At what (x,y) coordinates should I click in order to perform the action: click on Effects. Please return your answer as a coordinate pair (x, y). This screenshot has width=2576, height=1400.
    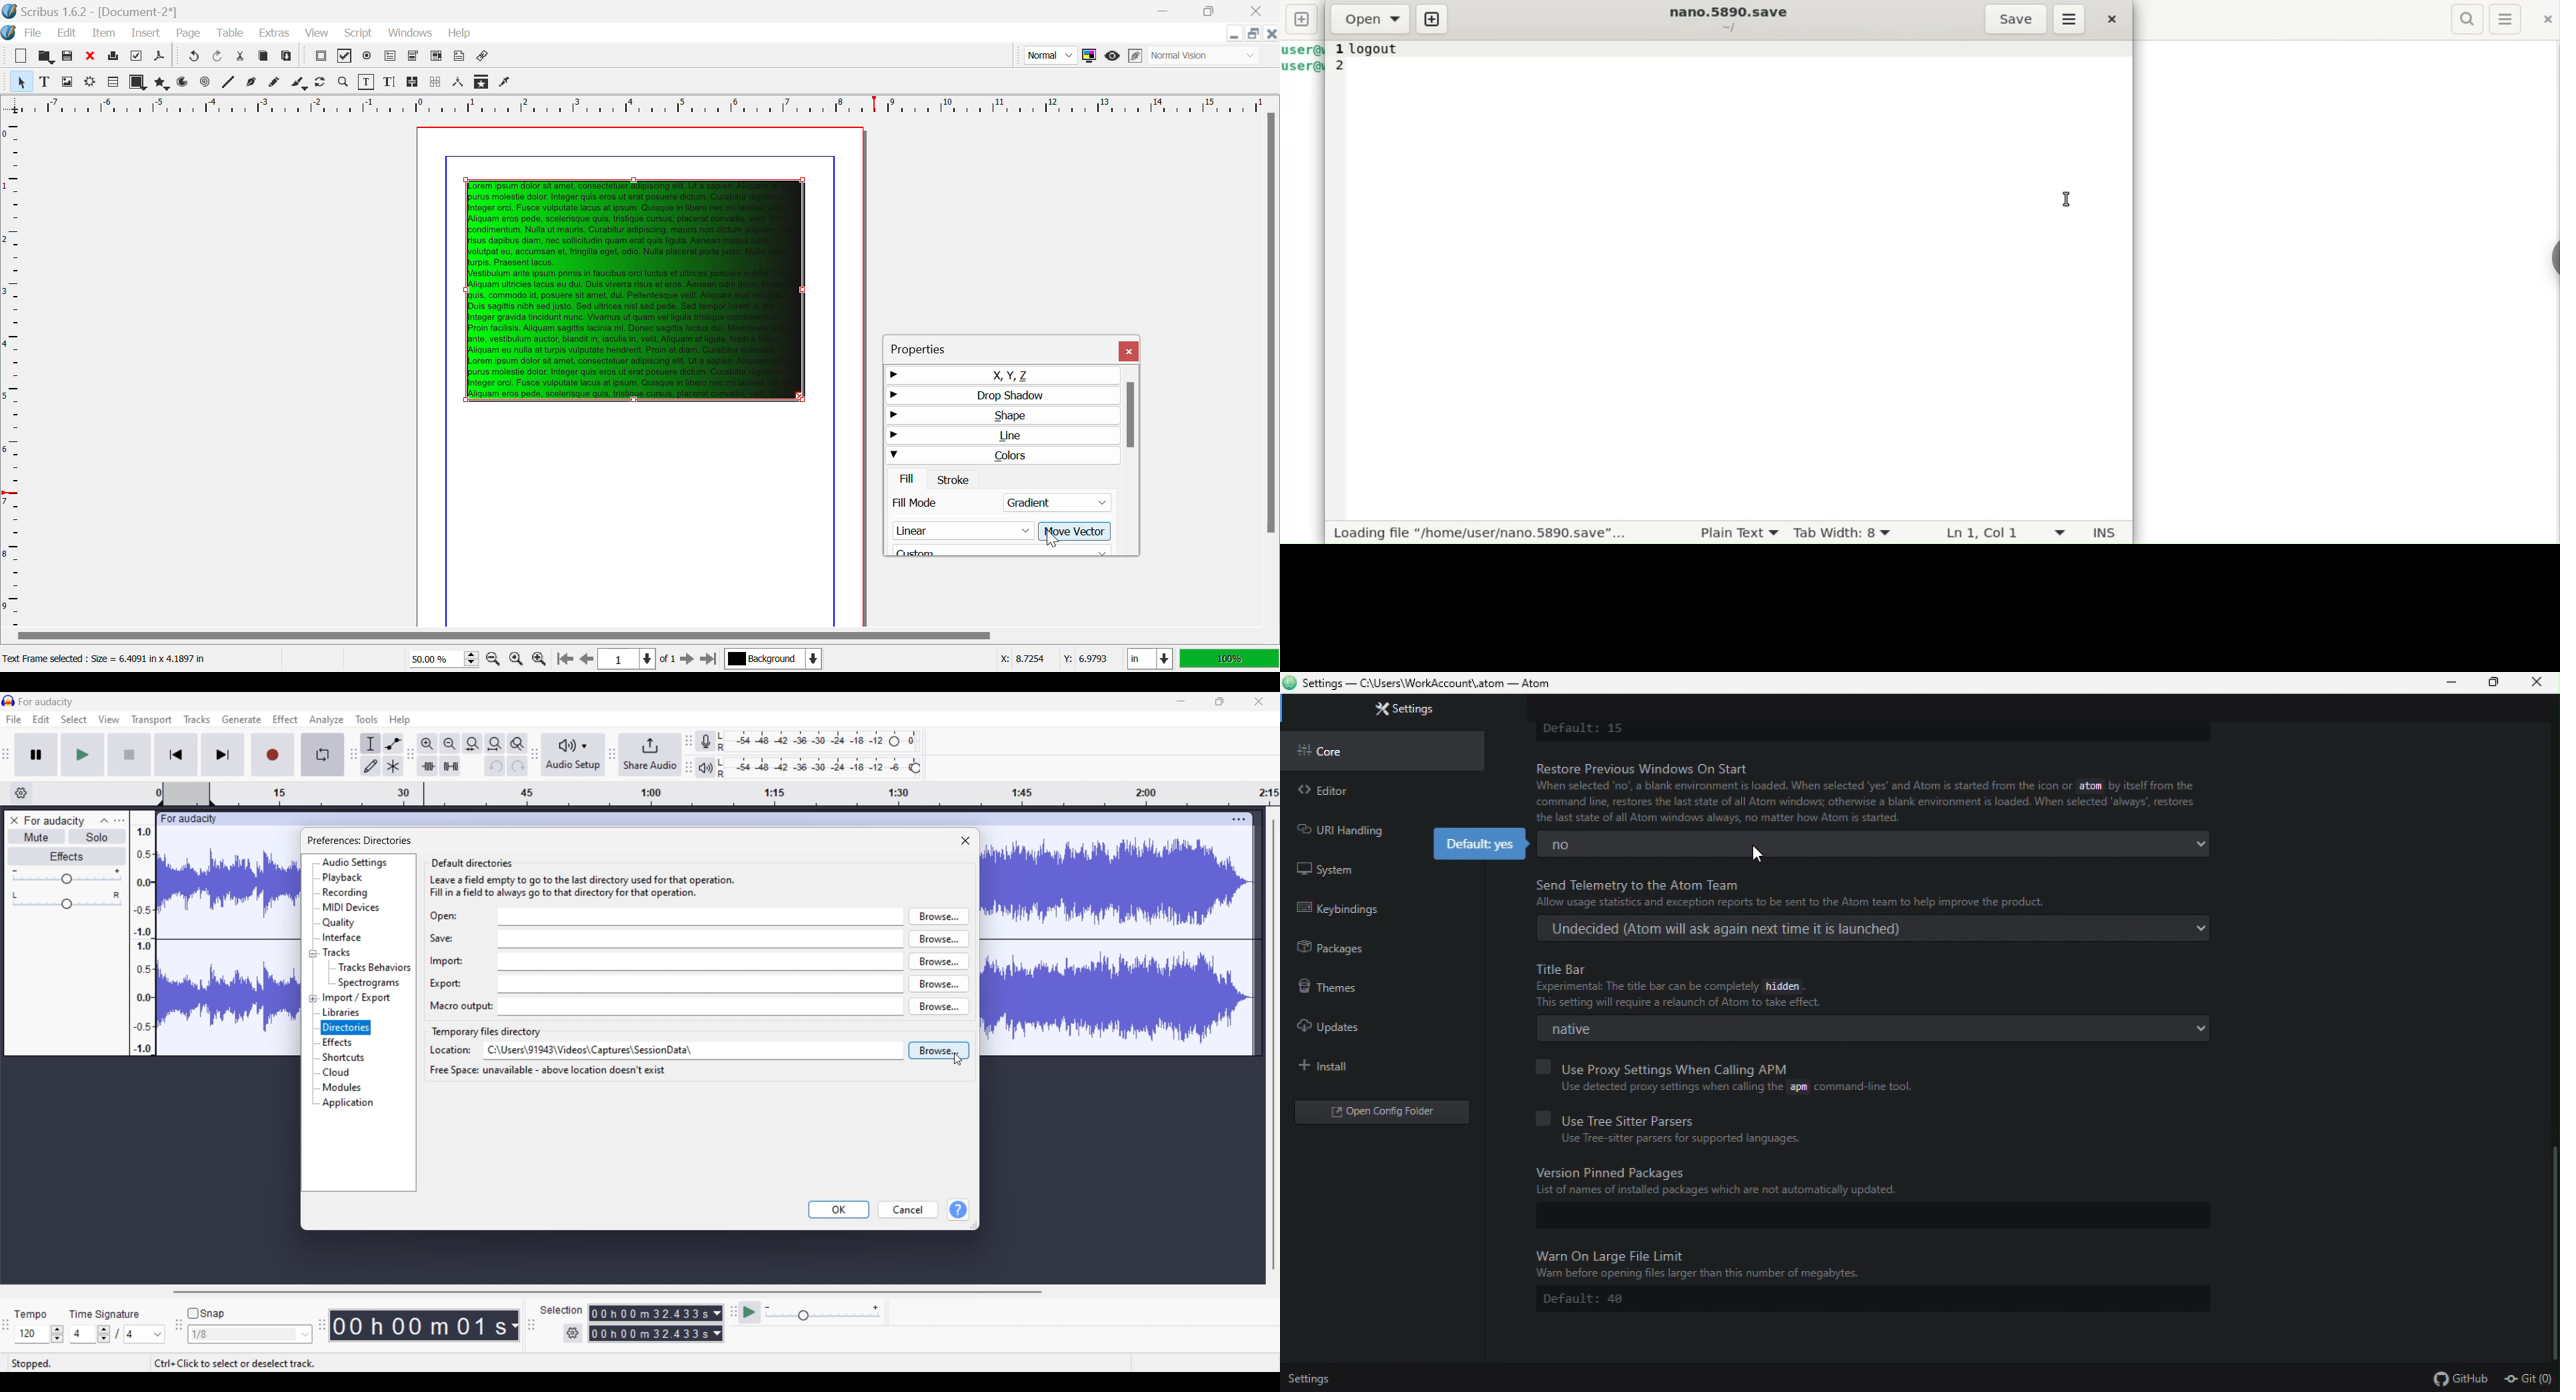
    Looking at the image, I should click on (67, 856).